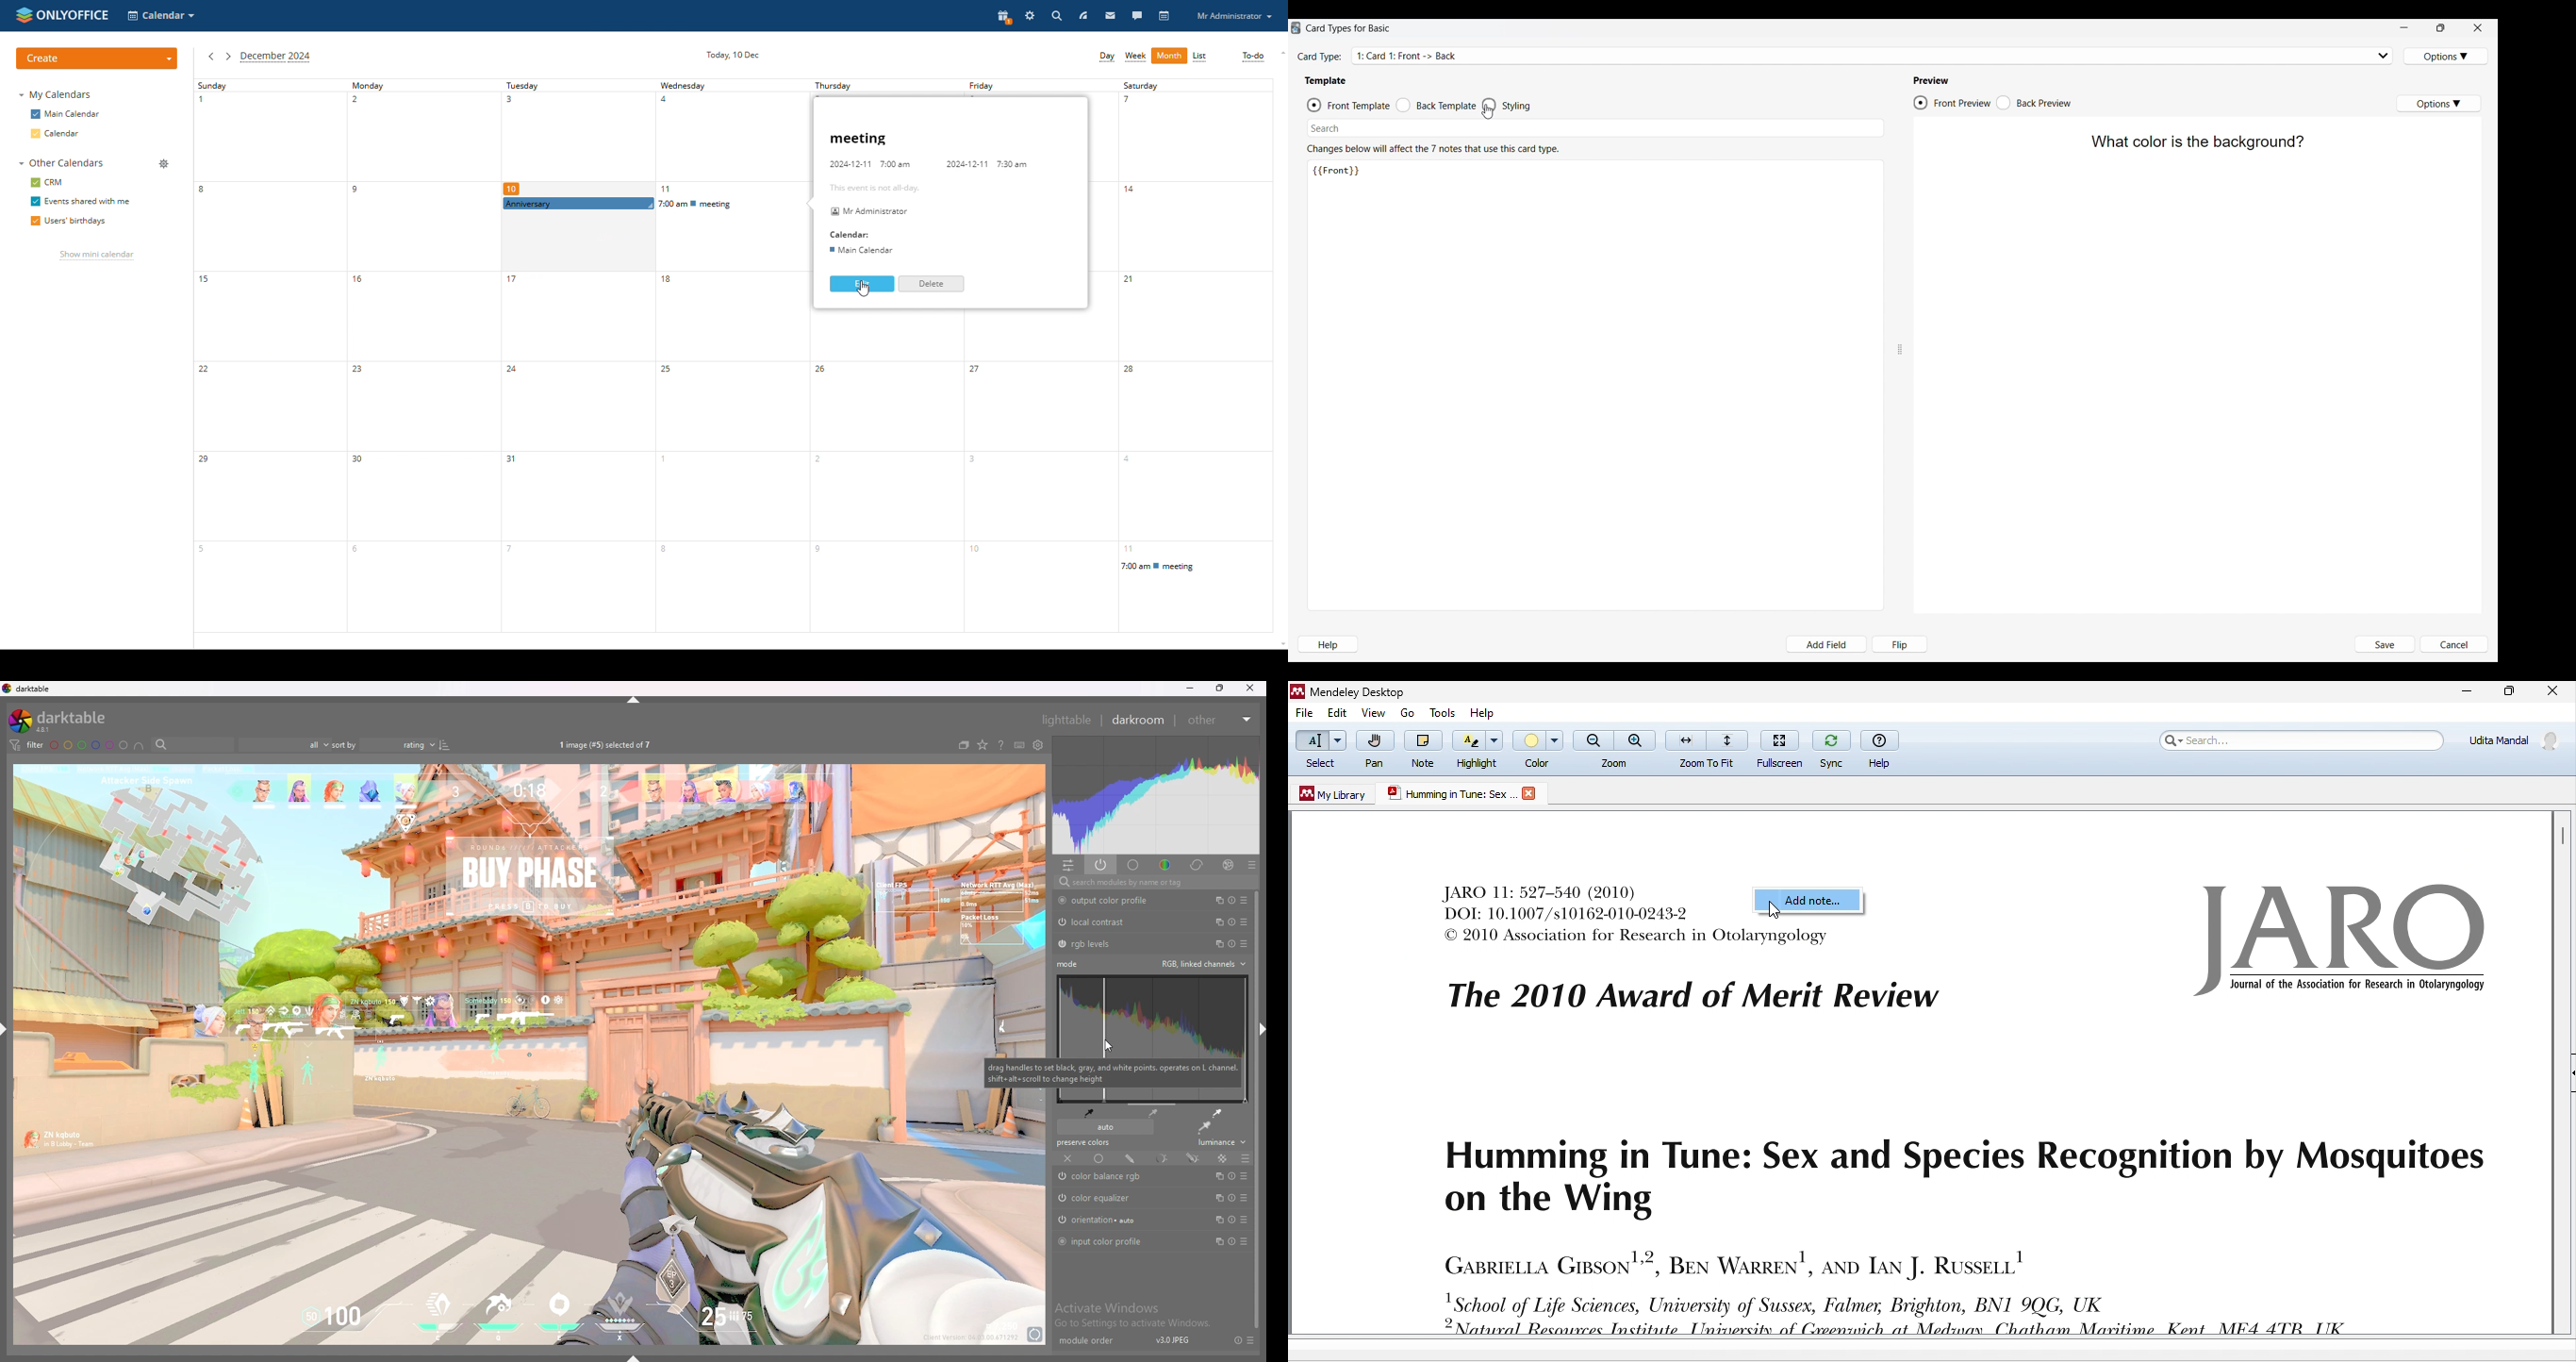 The width and height of the screenshot is (2576, 1372). I want to click on select, so click(1321, 751).